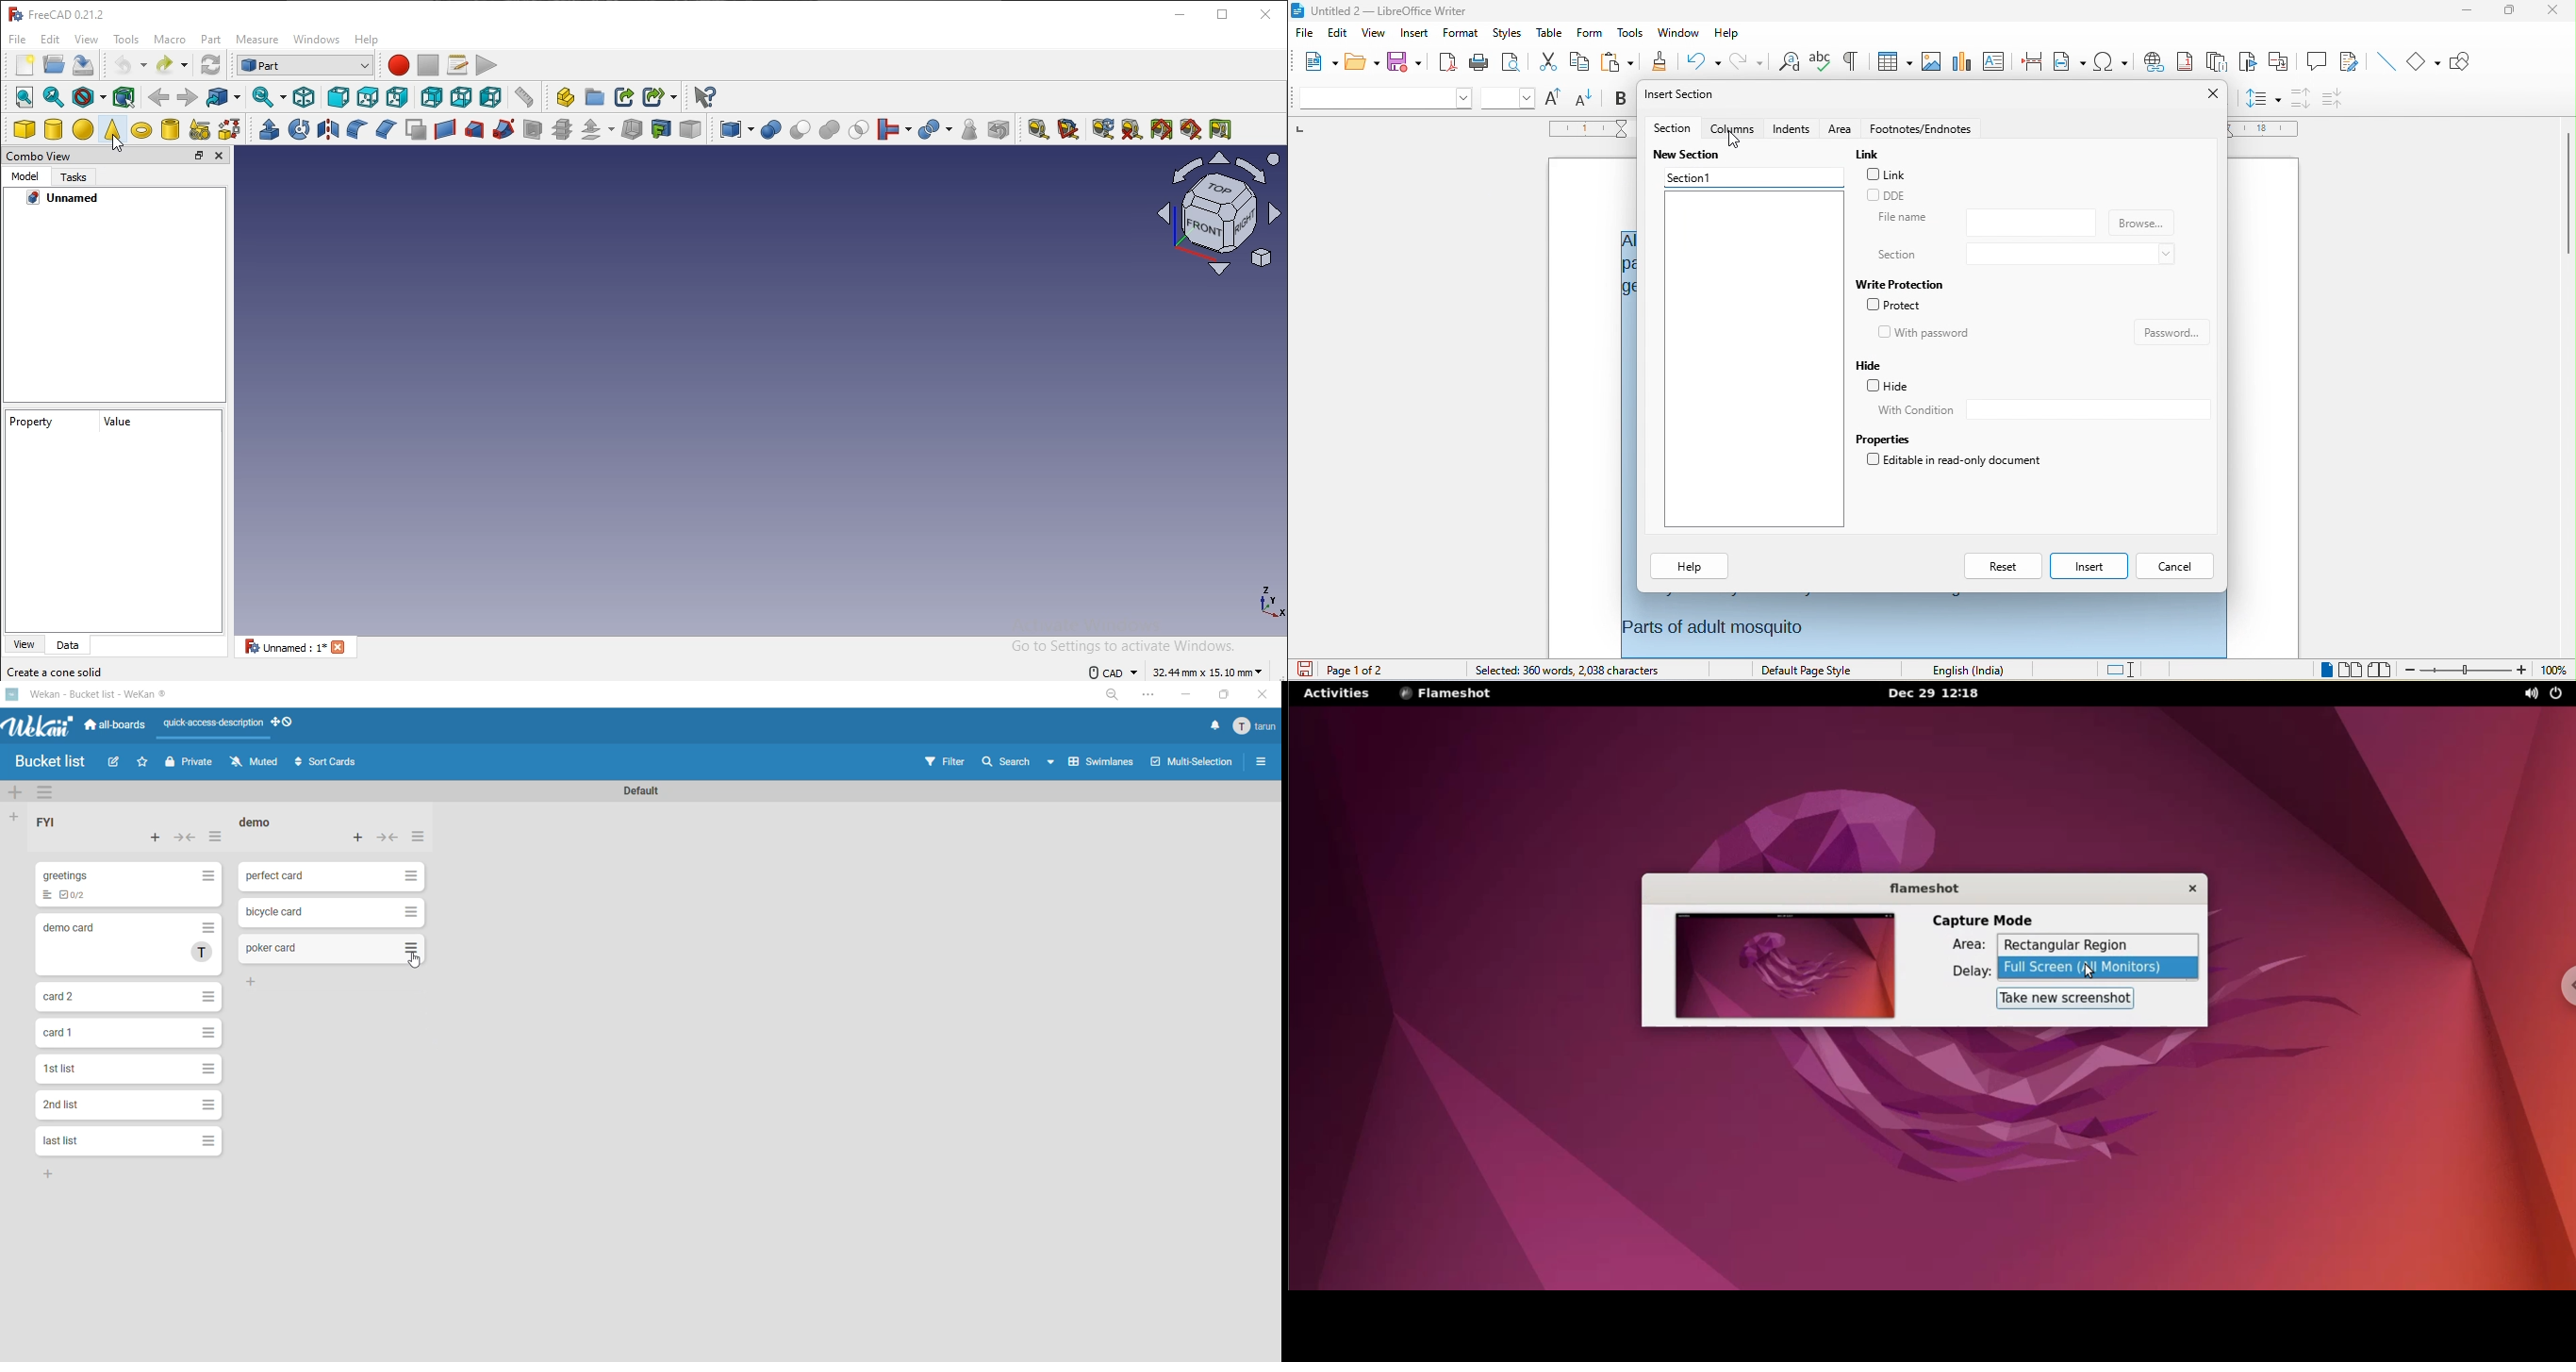 This screenshot has width=2576, height=1372. Describe the element at coordinates (1792, 128) in the screenshot. I see `indents` at that location.